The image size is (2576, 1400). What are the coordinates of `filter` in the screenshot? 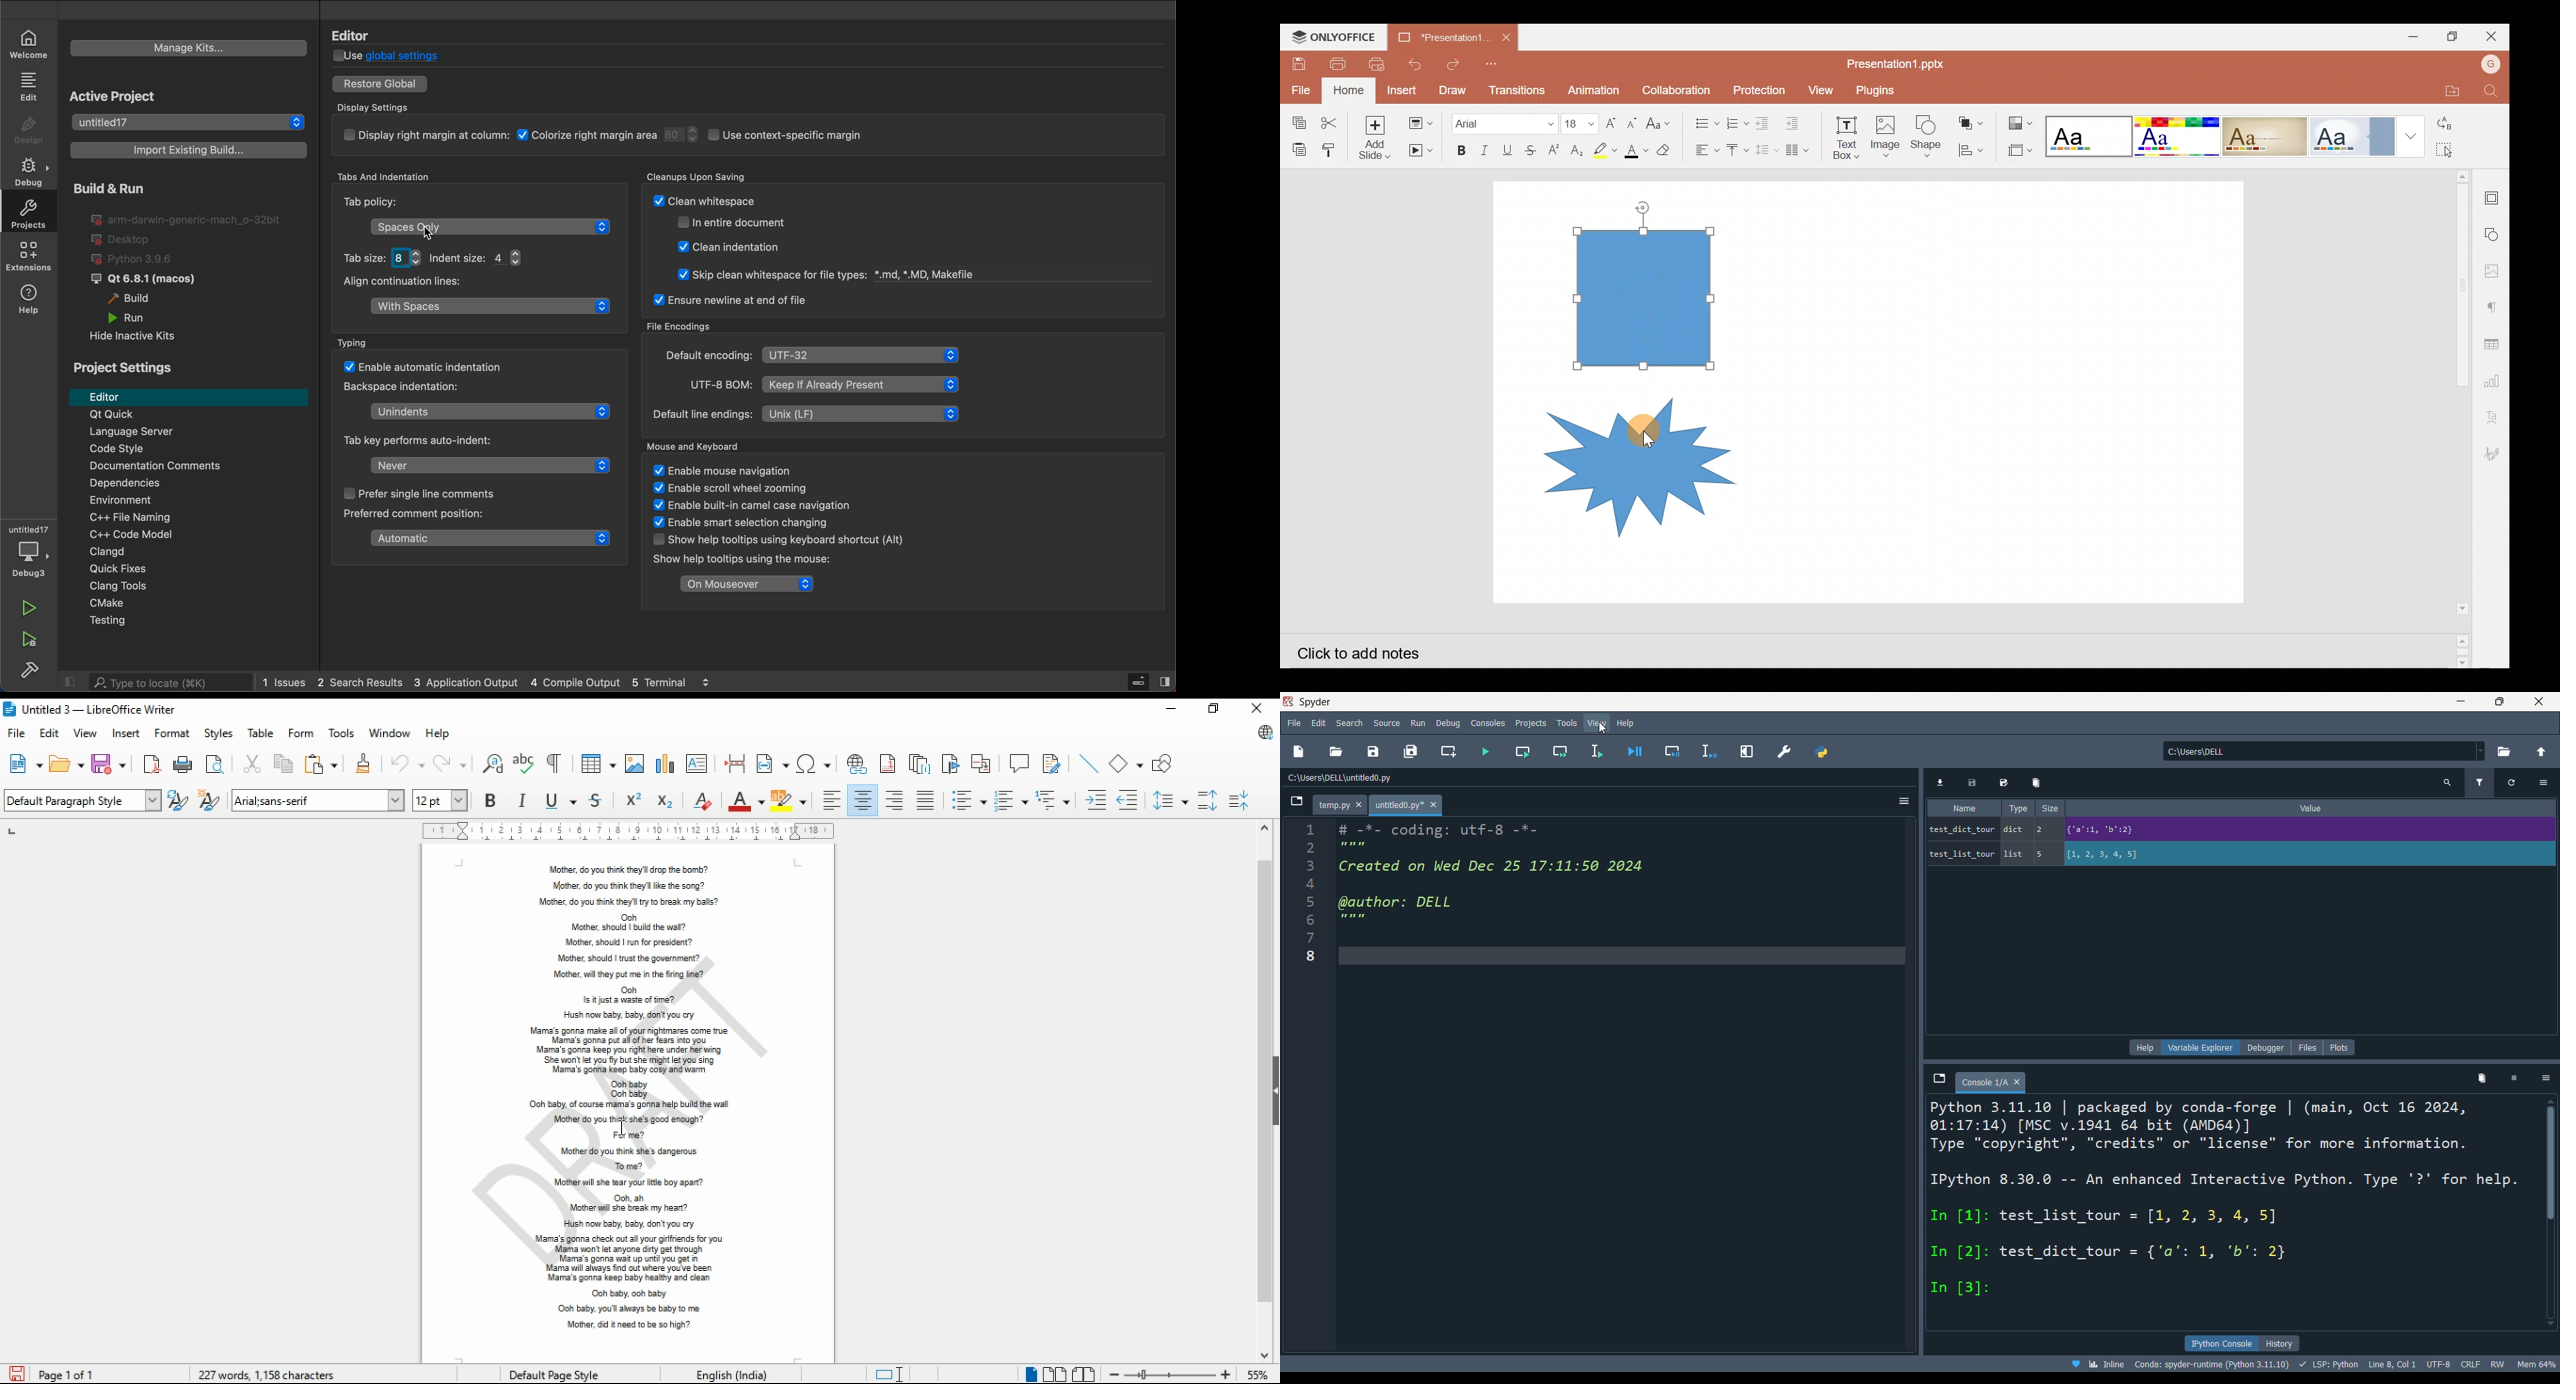 It's located at (2478, 784).